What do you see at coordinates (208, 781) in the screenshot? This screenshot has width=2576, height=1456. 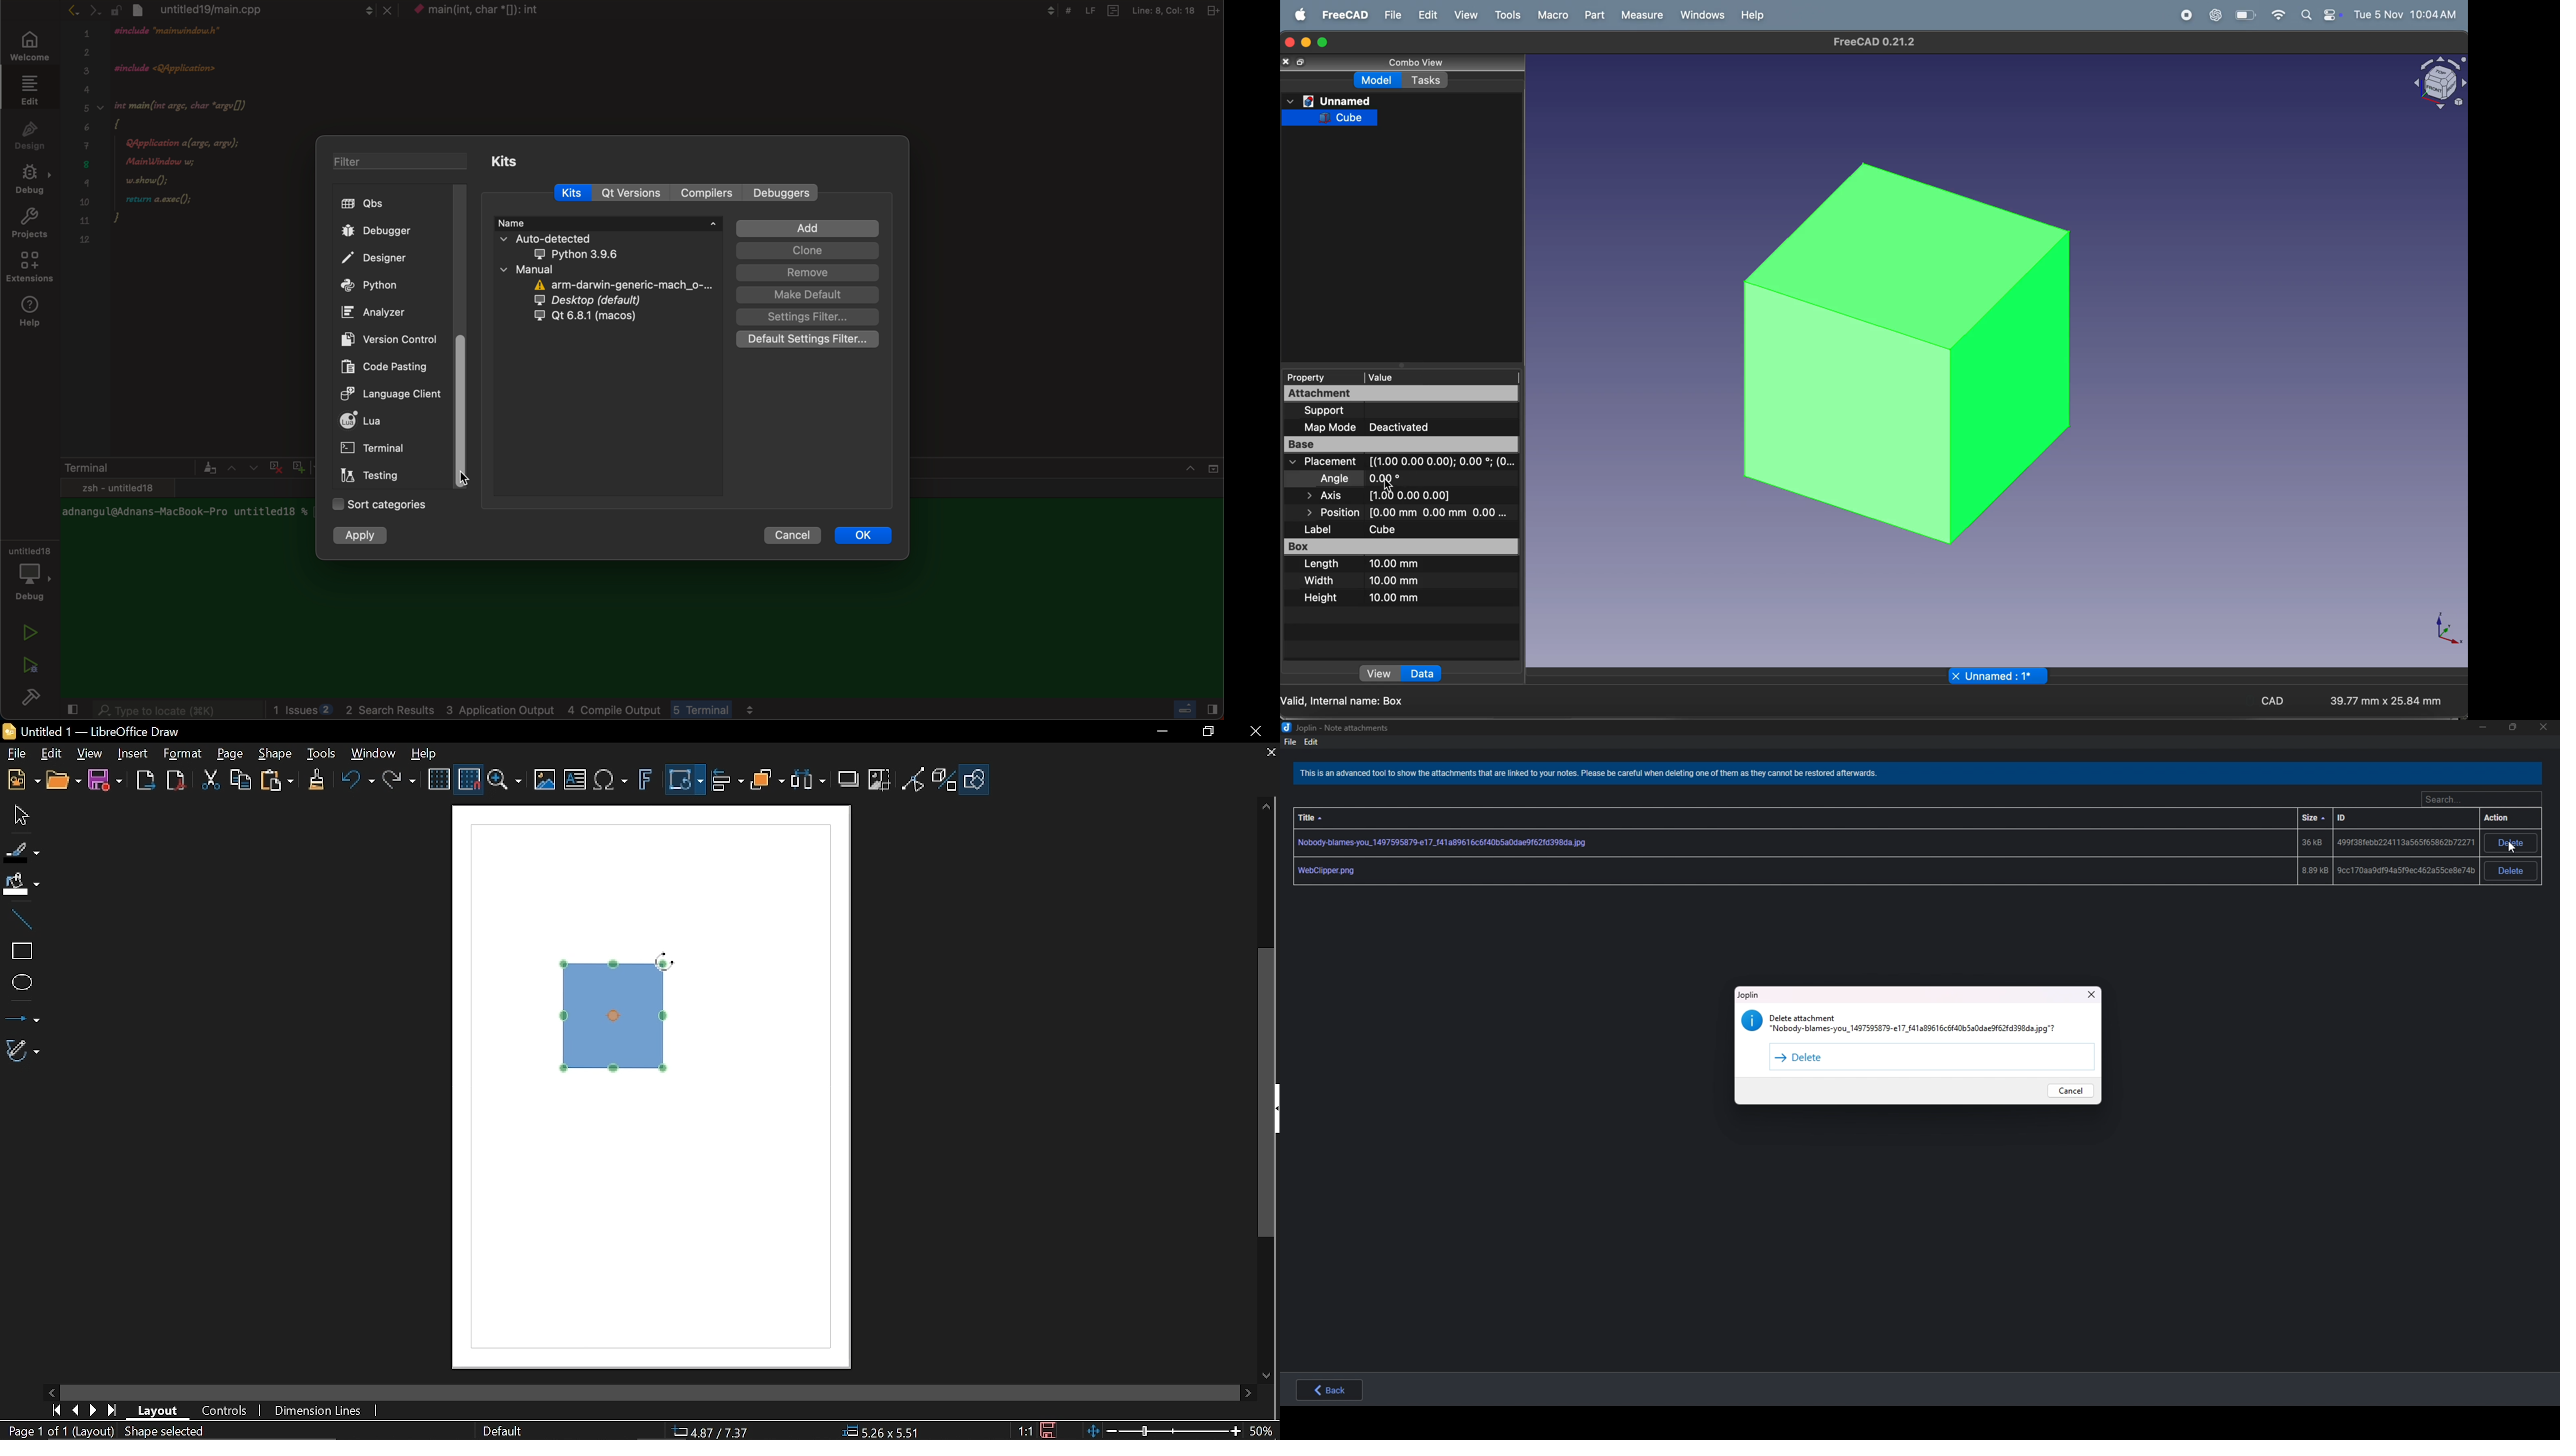 I see `Cut` at bounding box center [208, 781].